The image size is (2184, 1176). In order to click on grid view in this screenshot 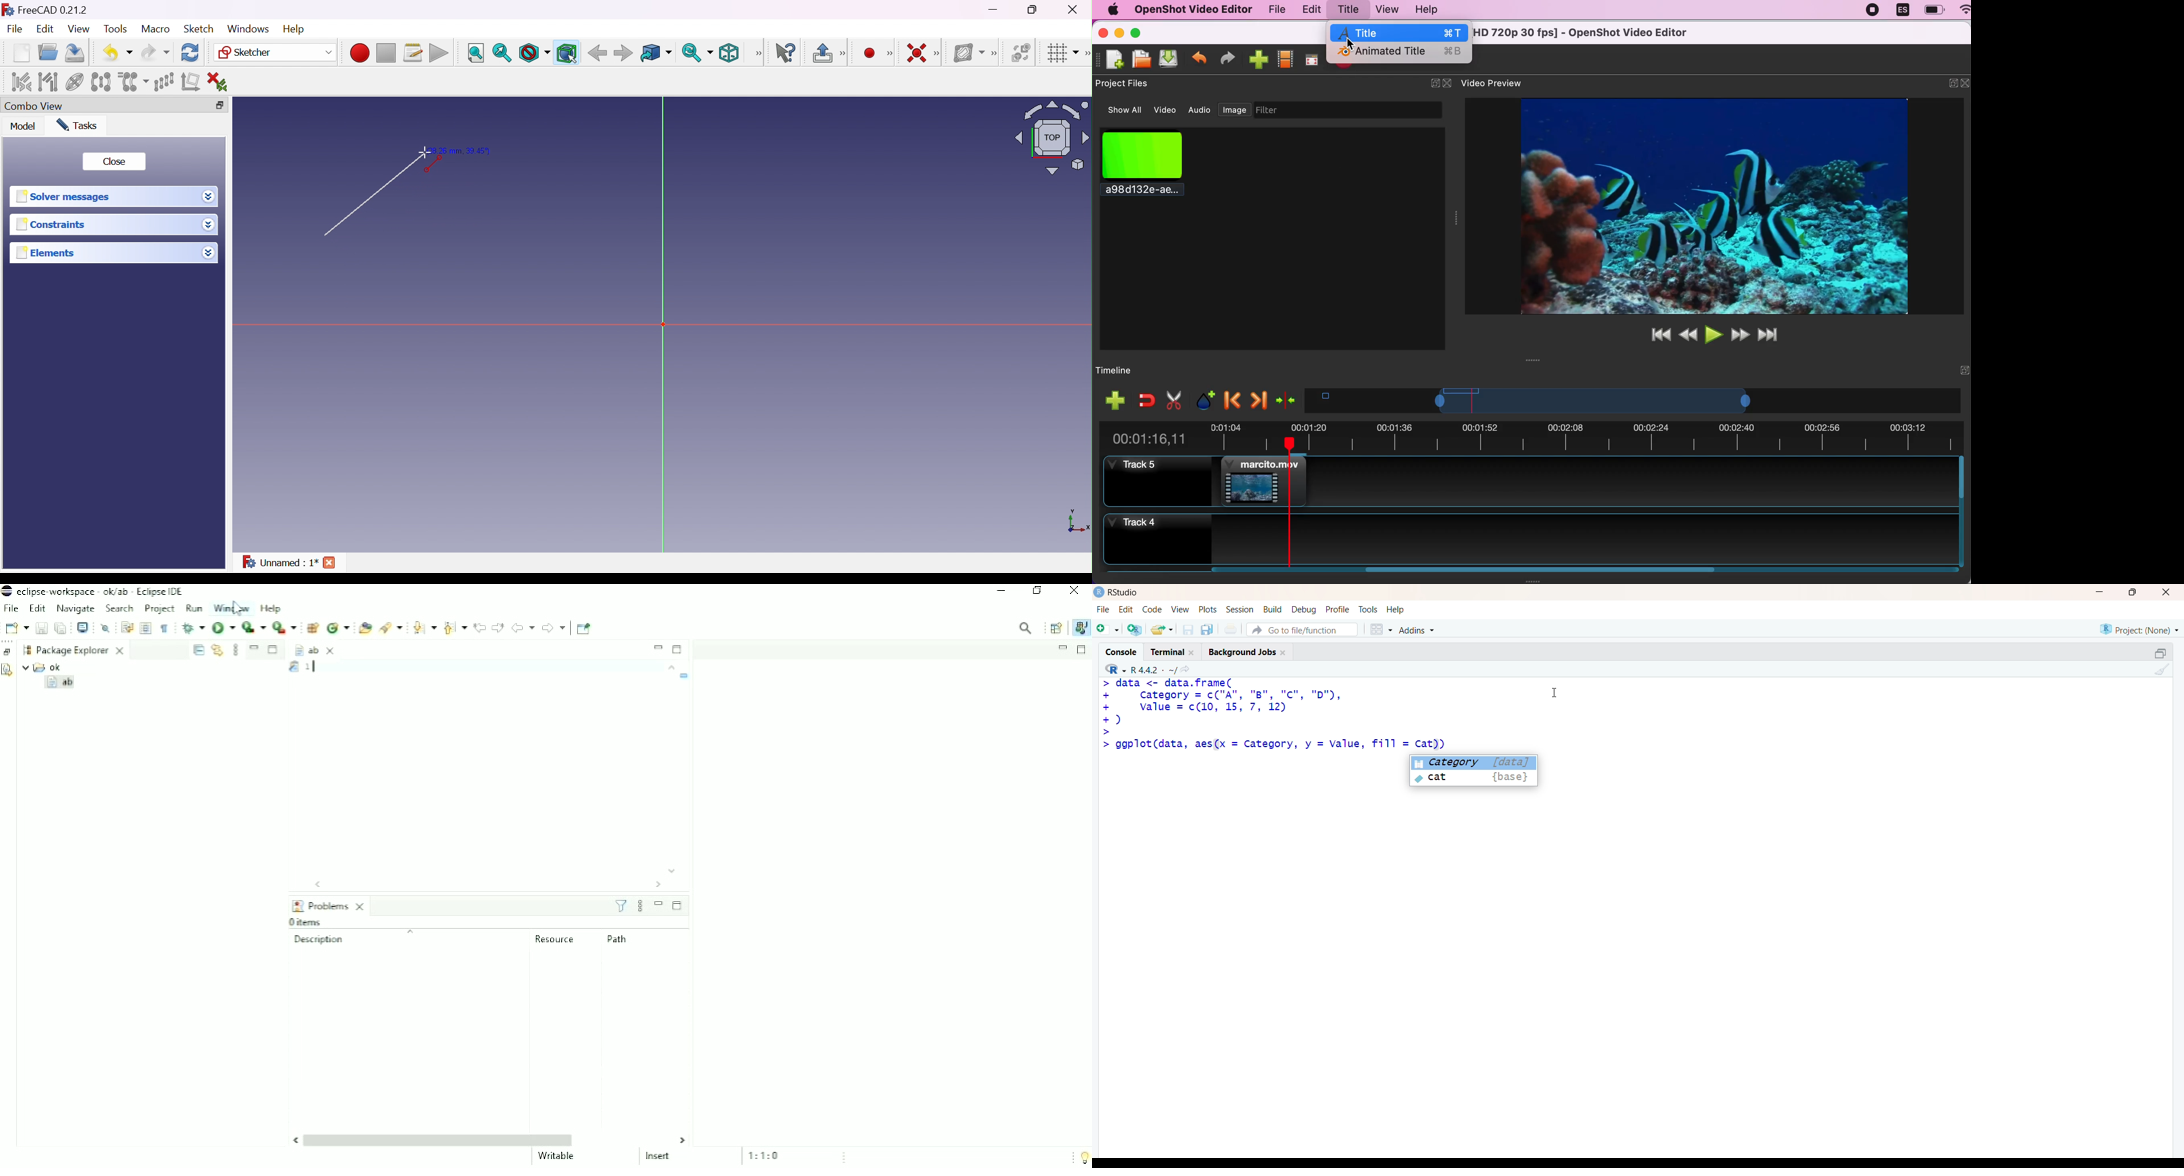, I will do `click(1380, 629)`.